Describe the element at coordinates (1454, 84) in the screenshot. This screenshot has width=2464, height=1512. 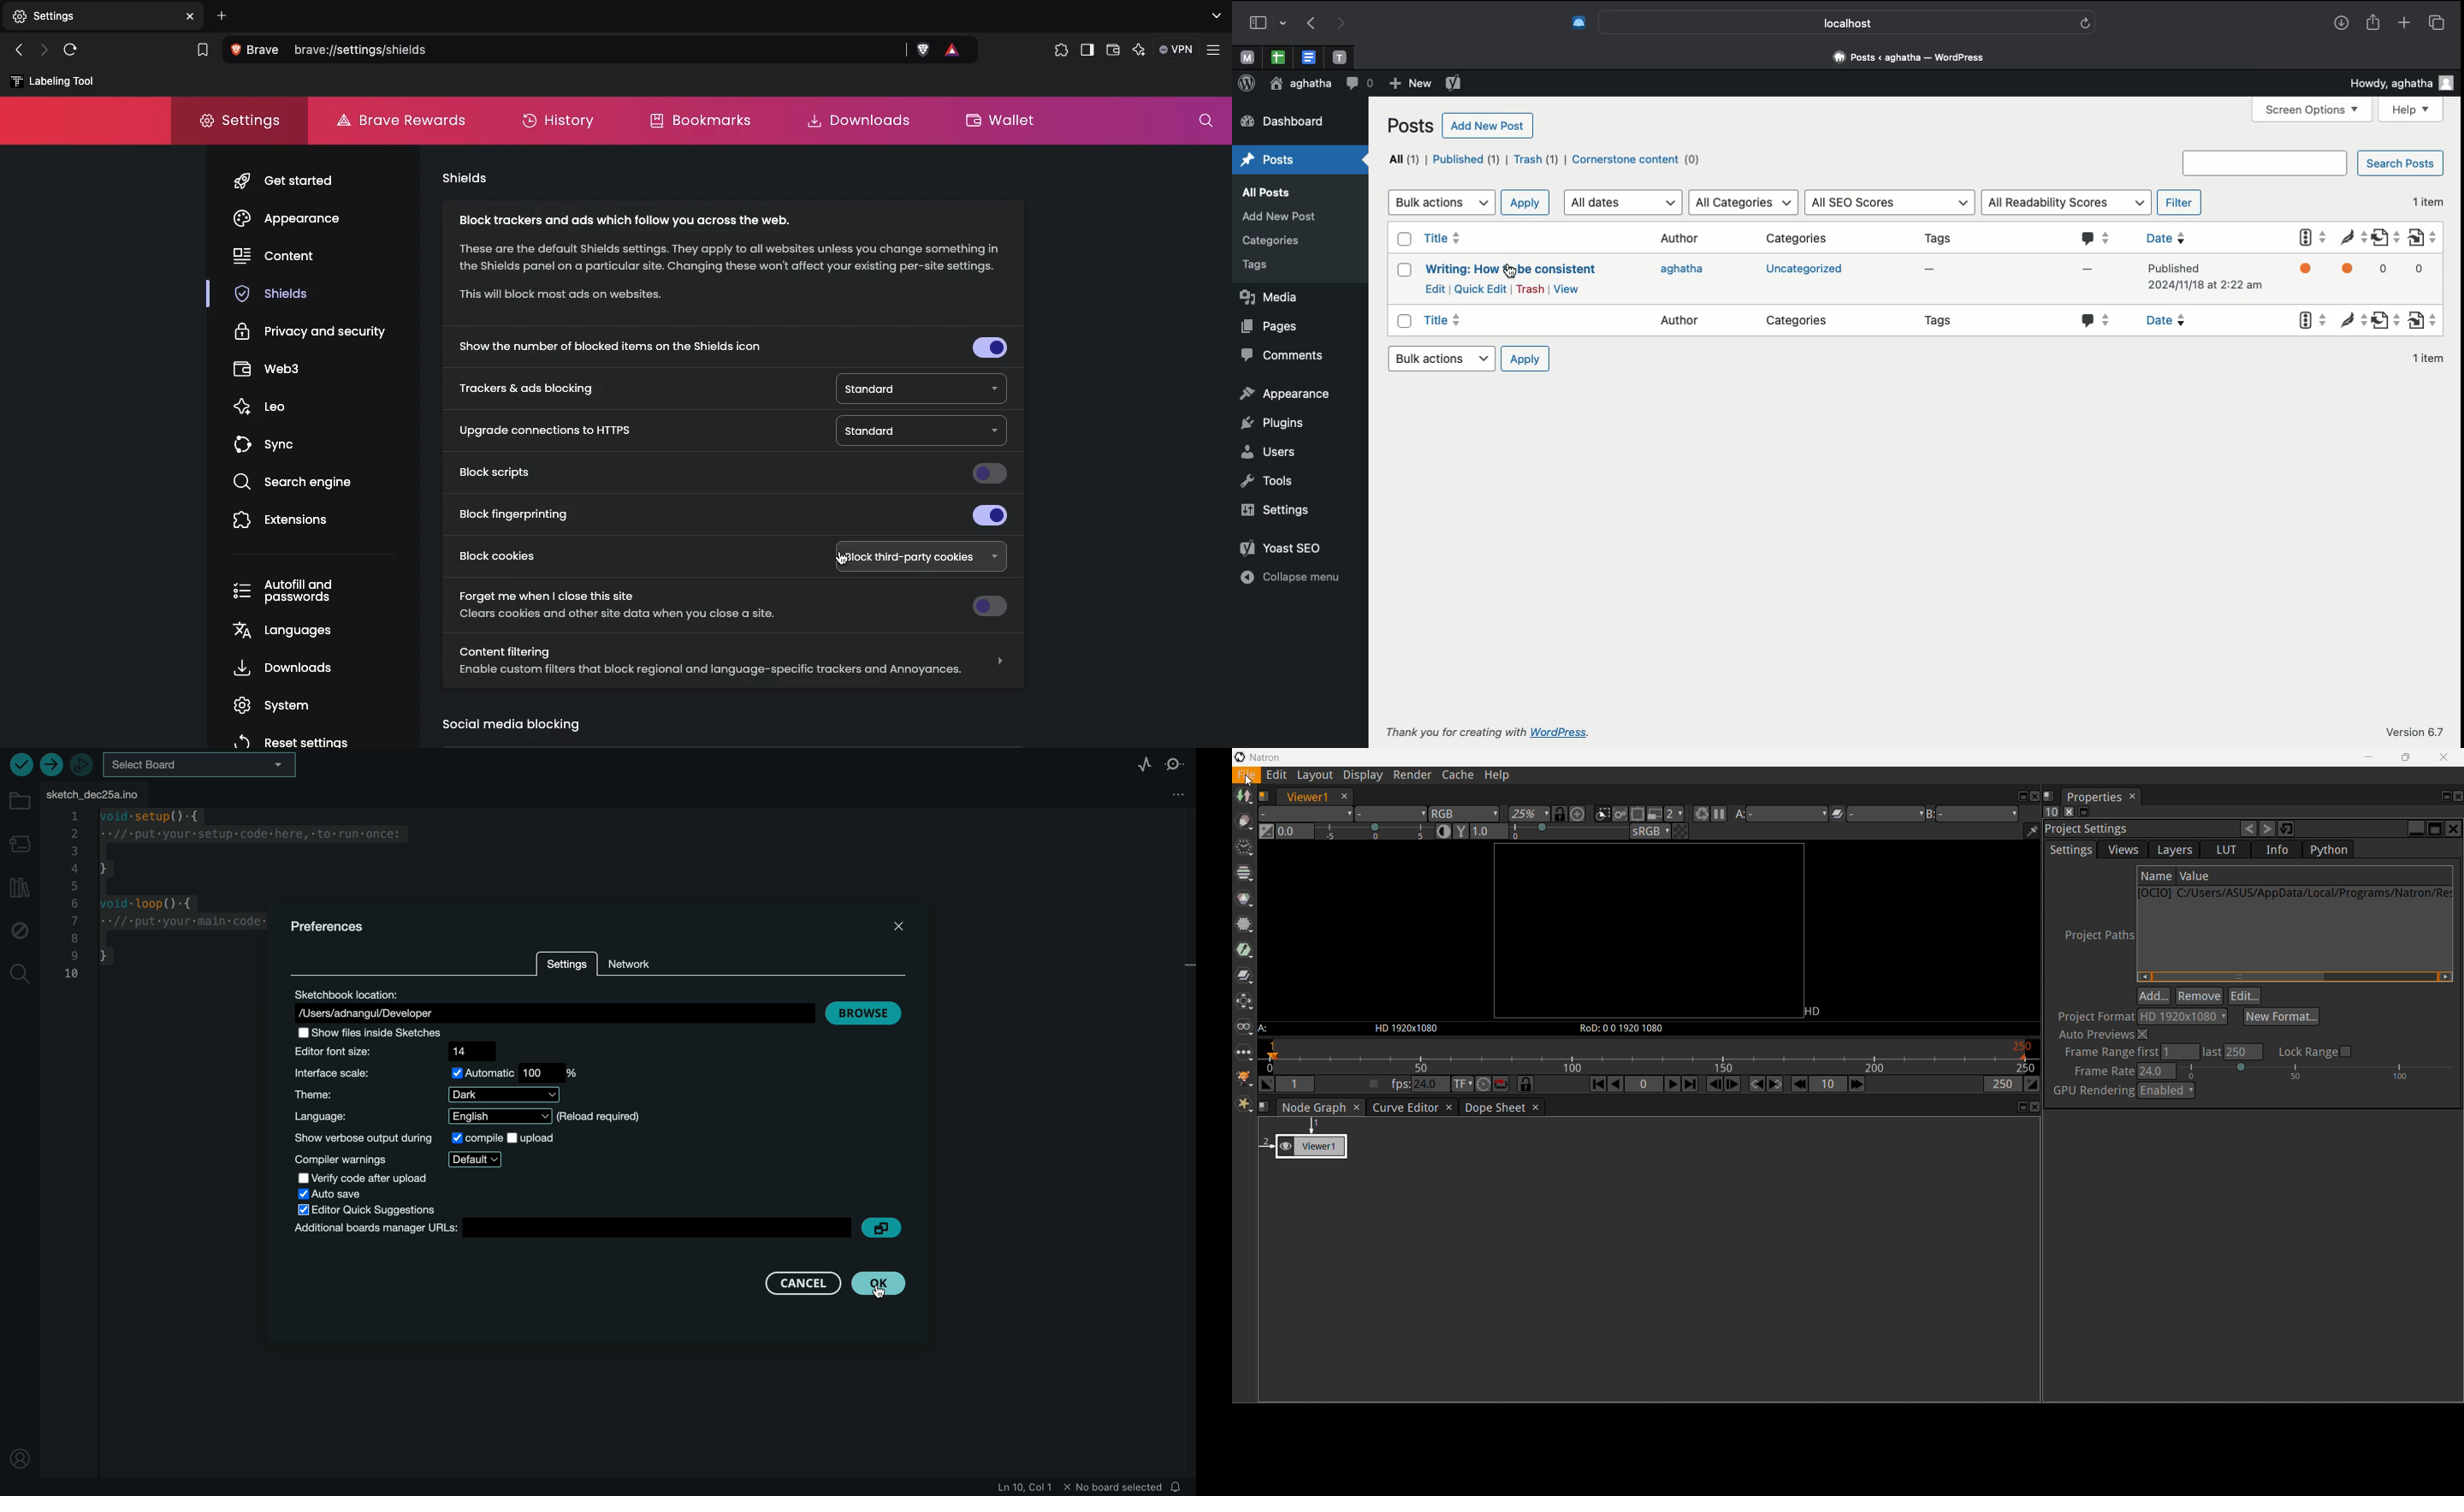
I see `Yoast ` at that location.